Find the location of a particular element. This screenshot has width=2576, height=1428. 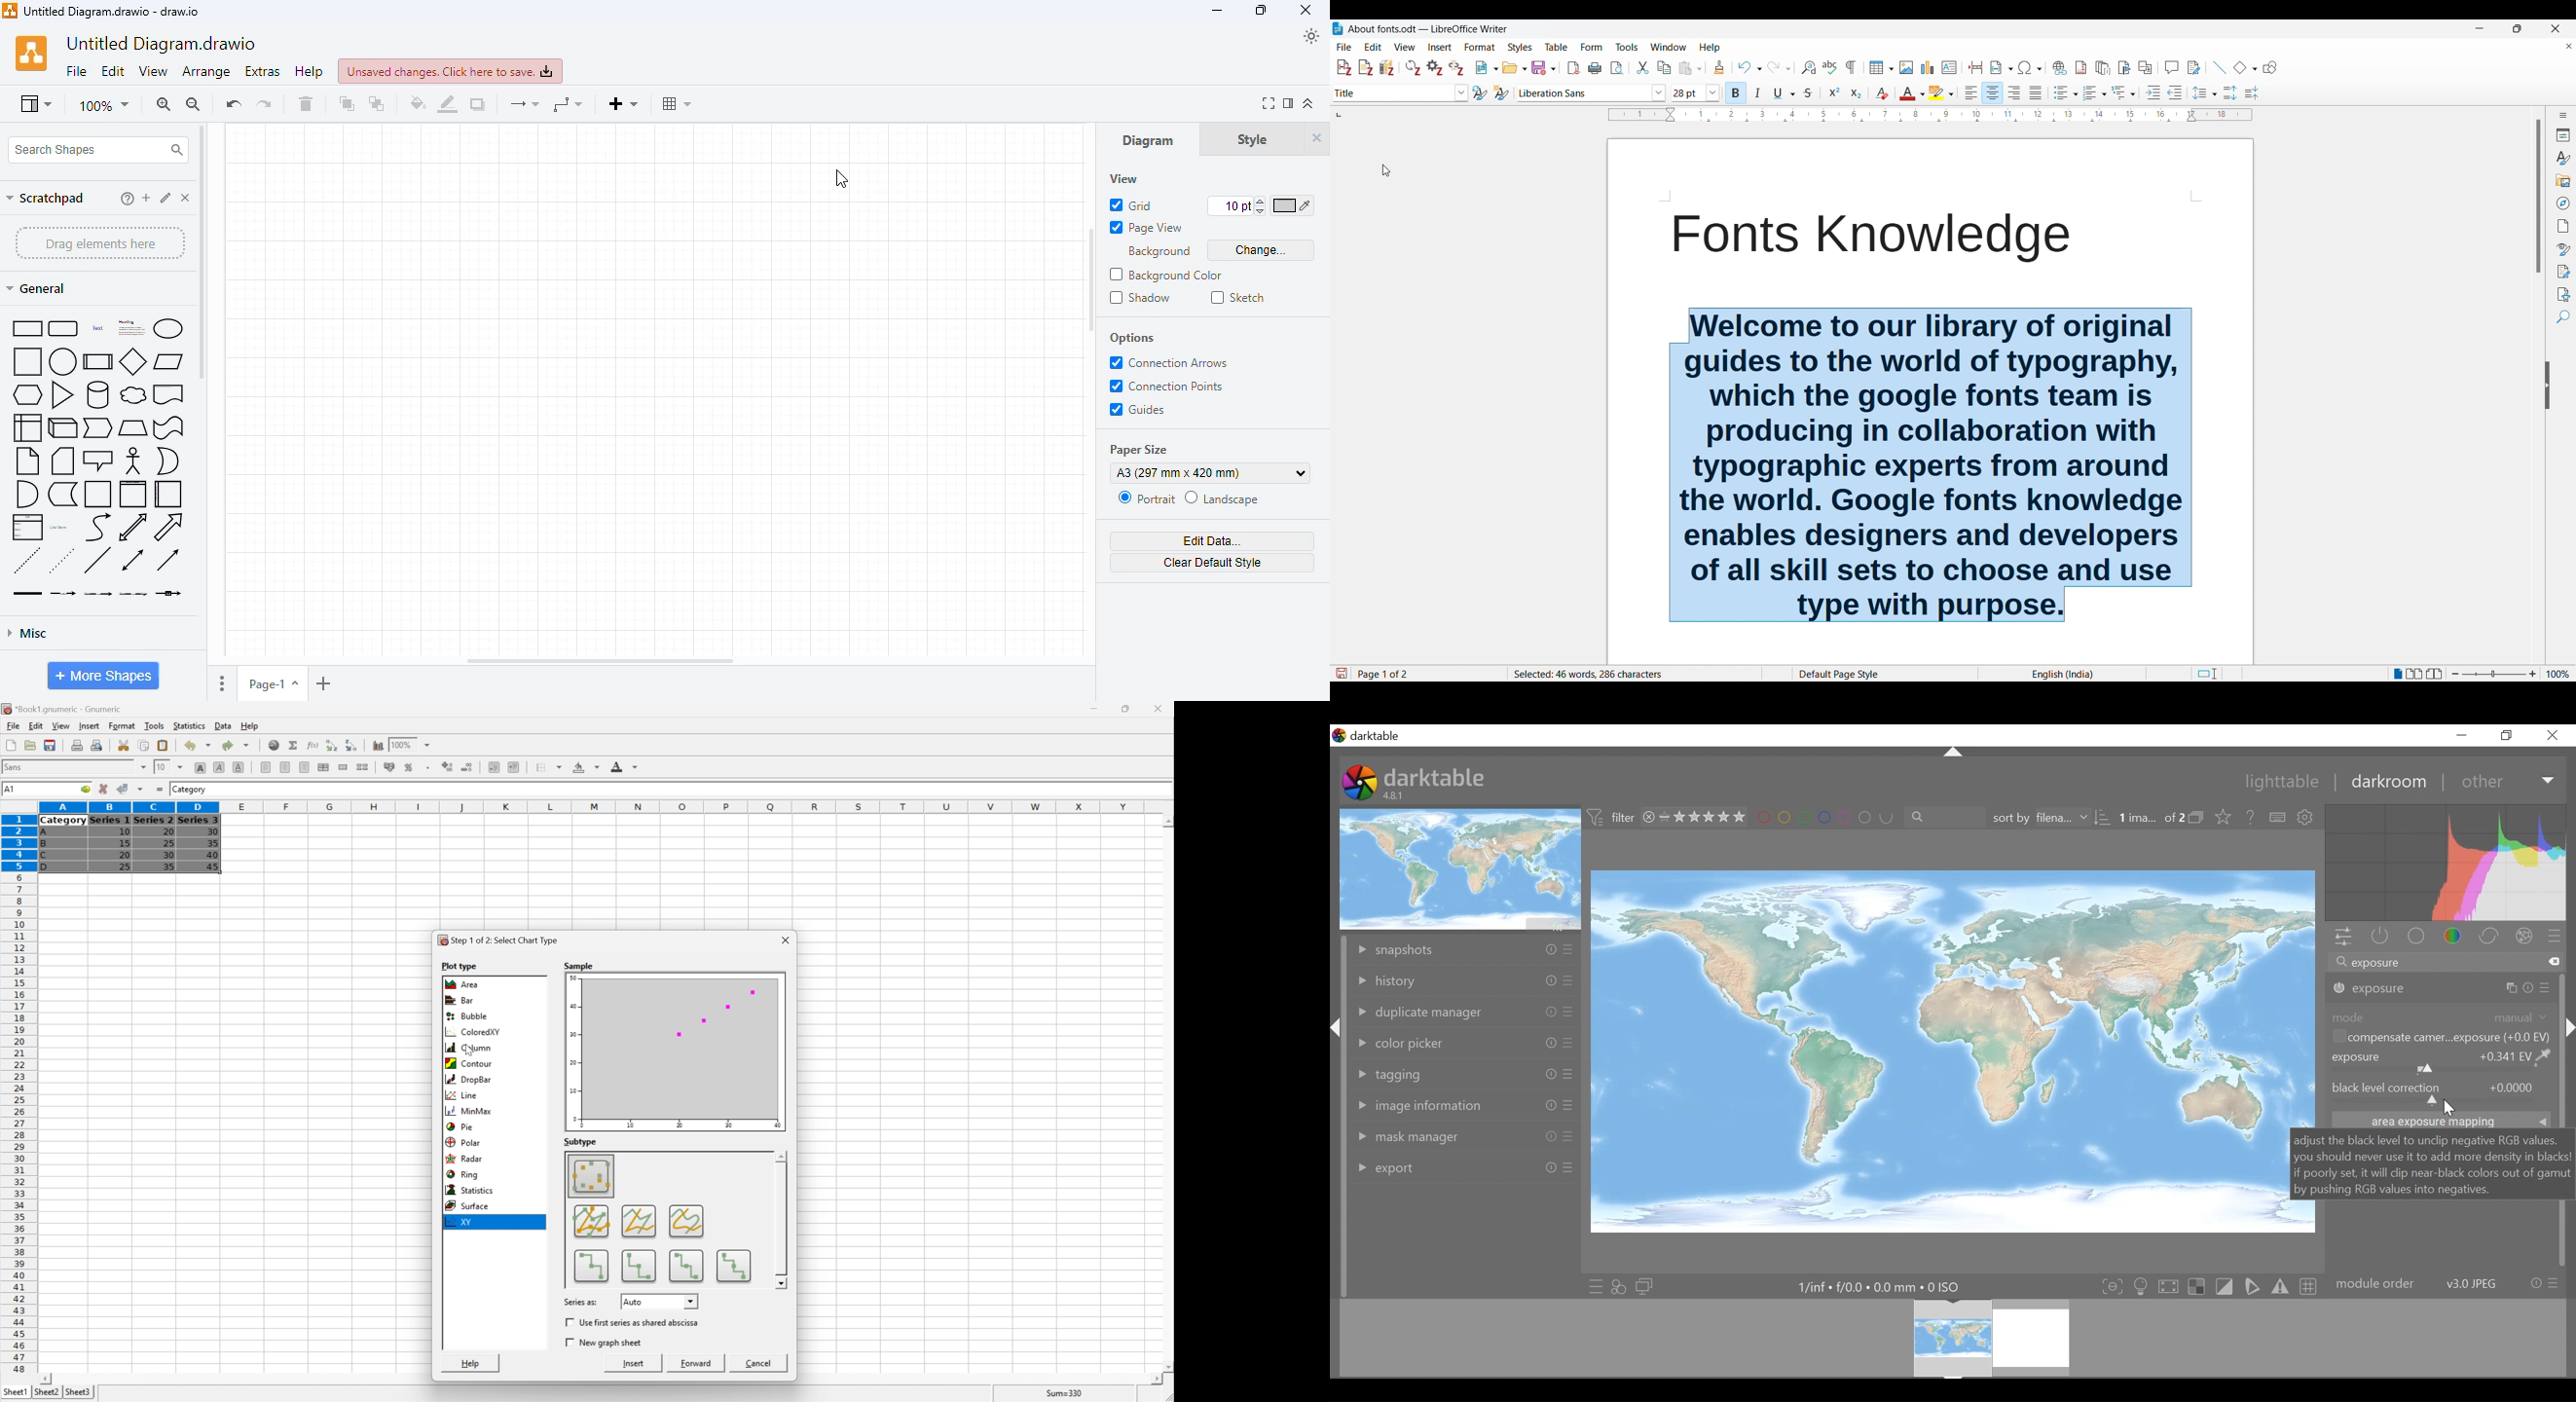

Step1 of 2: Select Chart Type is located at coordinates (497, 940).